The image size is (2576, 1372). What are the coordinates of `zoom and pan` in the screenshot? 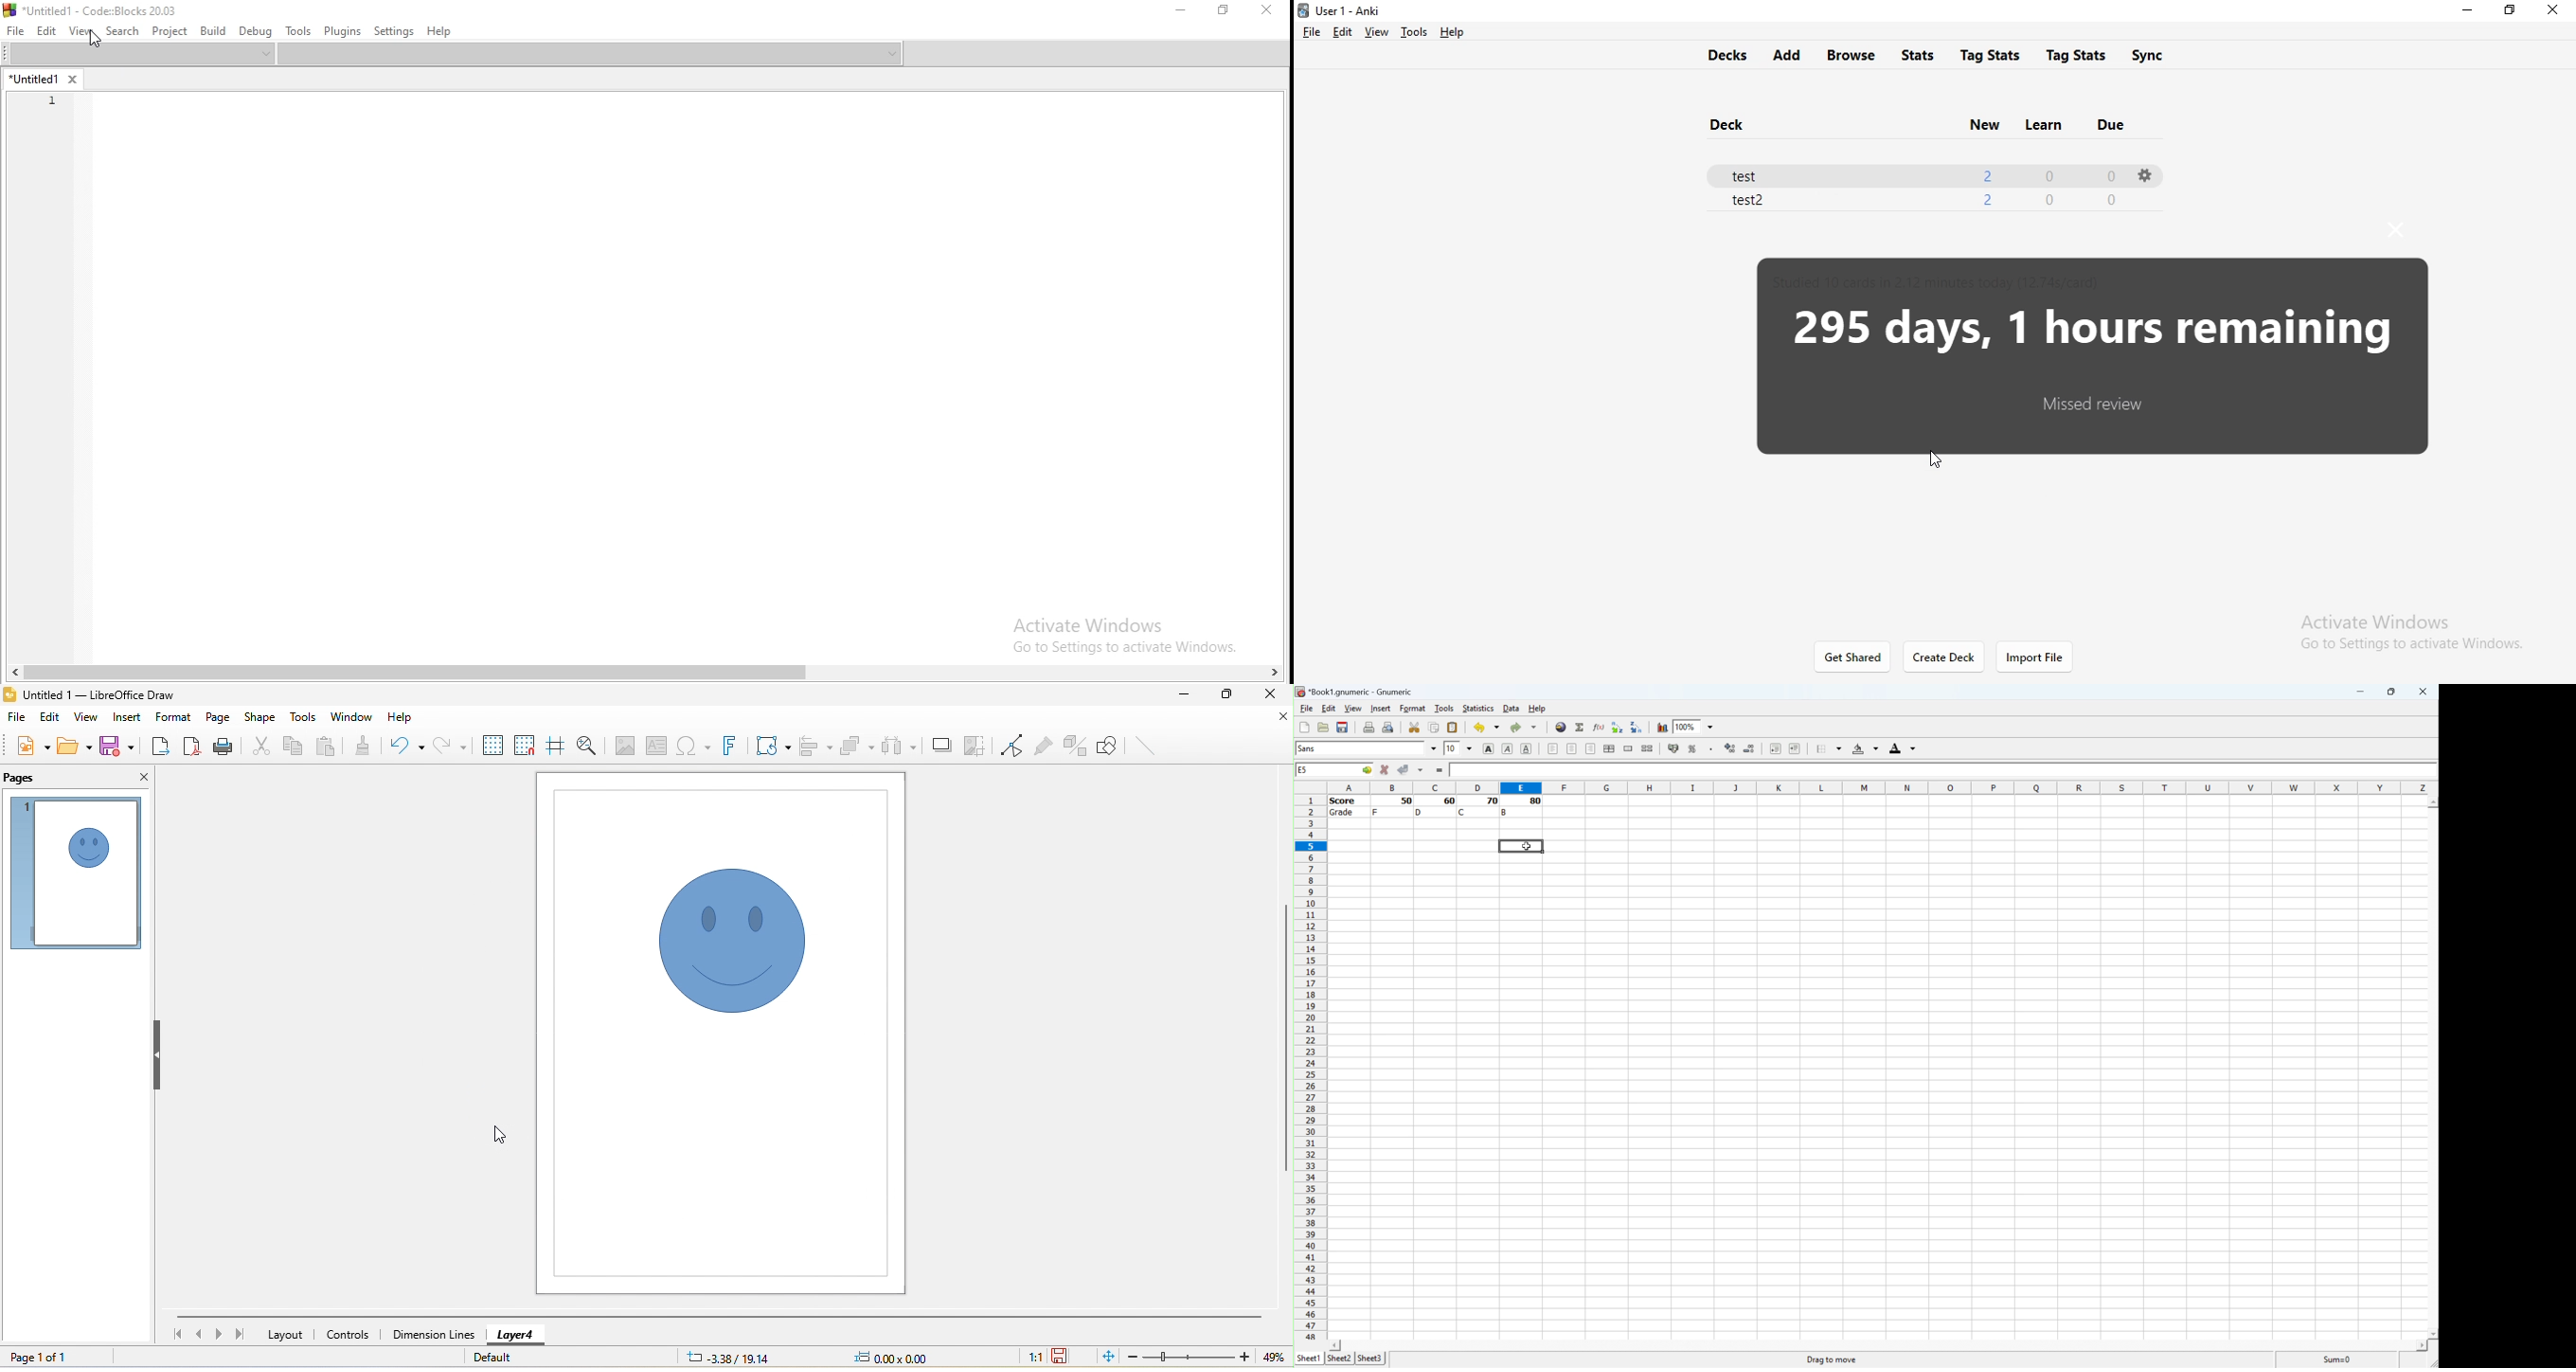 It's located at (589, 745).